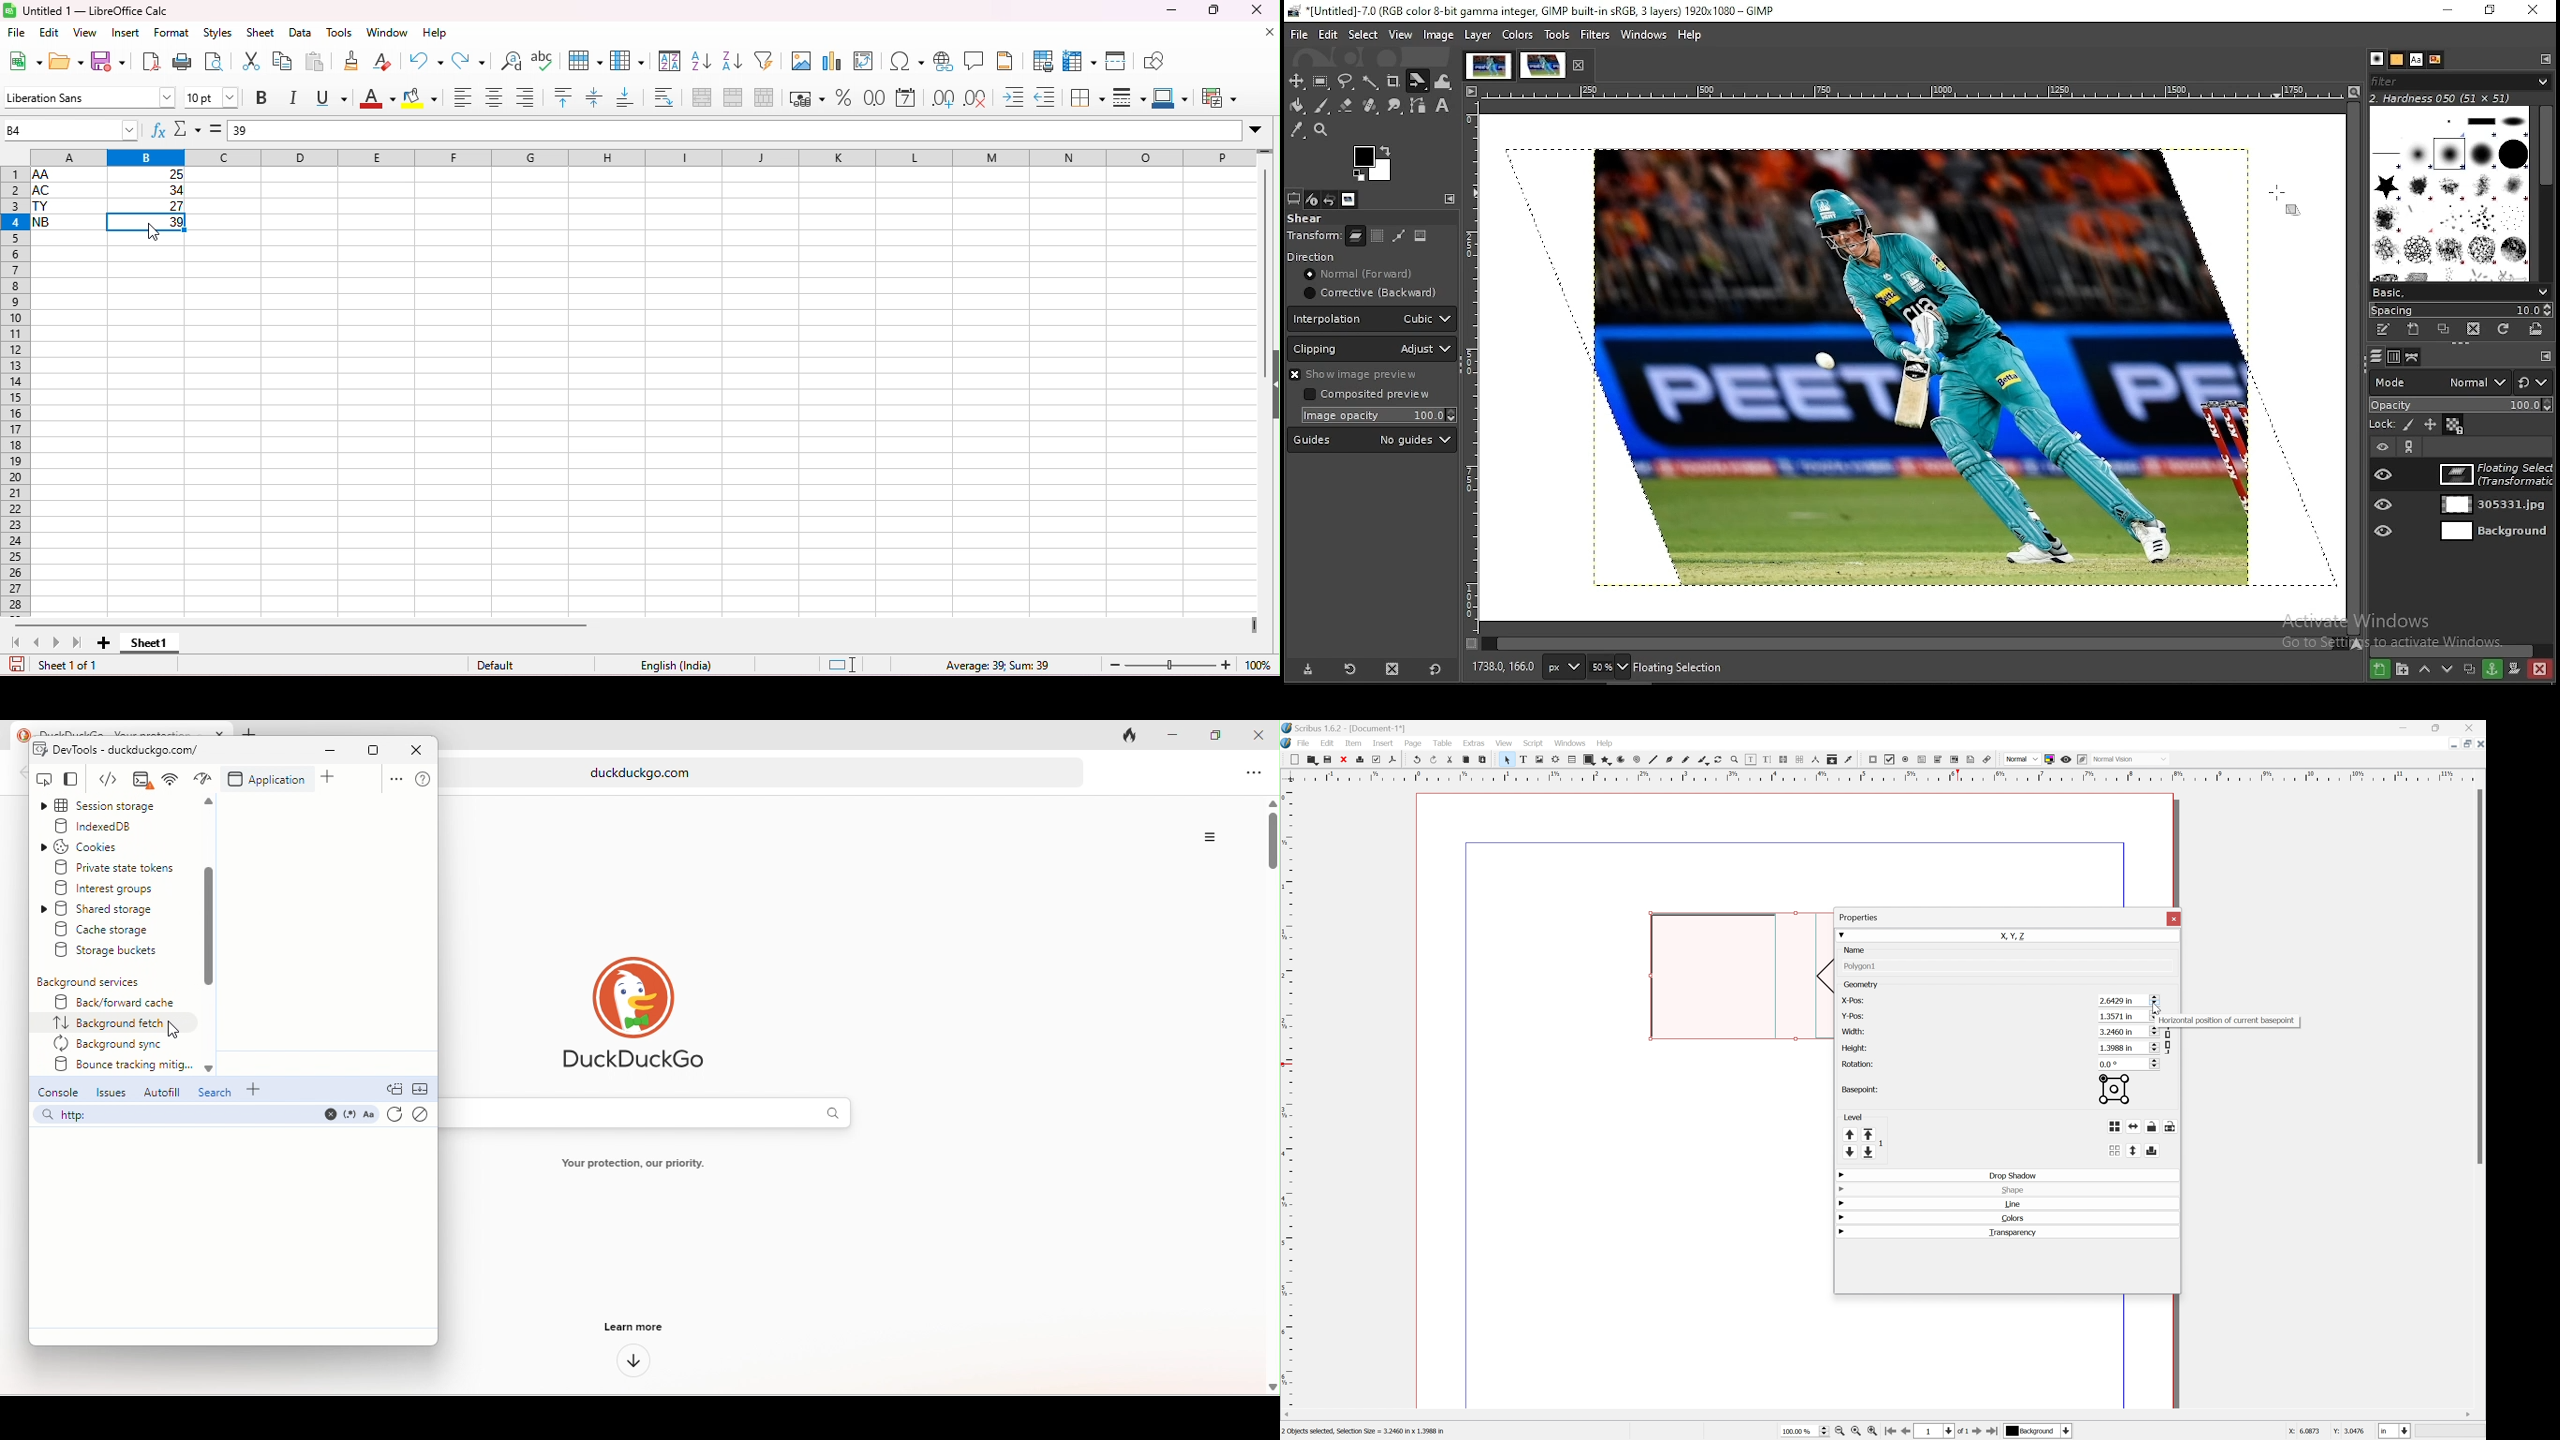 The image size is (2576, 1456). What do you see at coordinates (1858, 1063) in the screenshot?
I see `rotation` at bounding box center [1858, 1063].